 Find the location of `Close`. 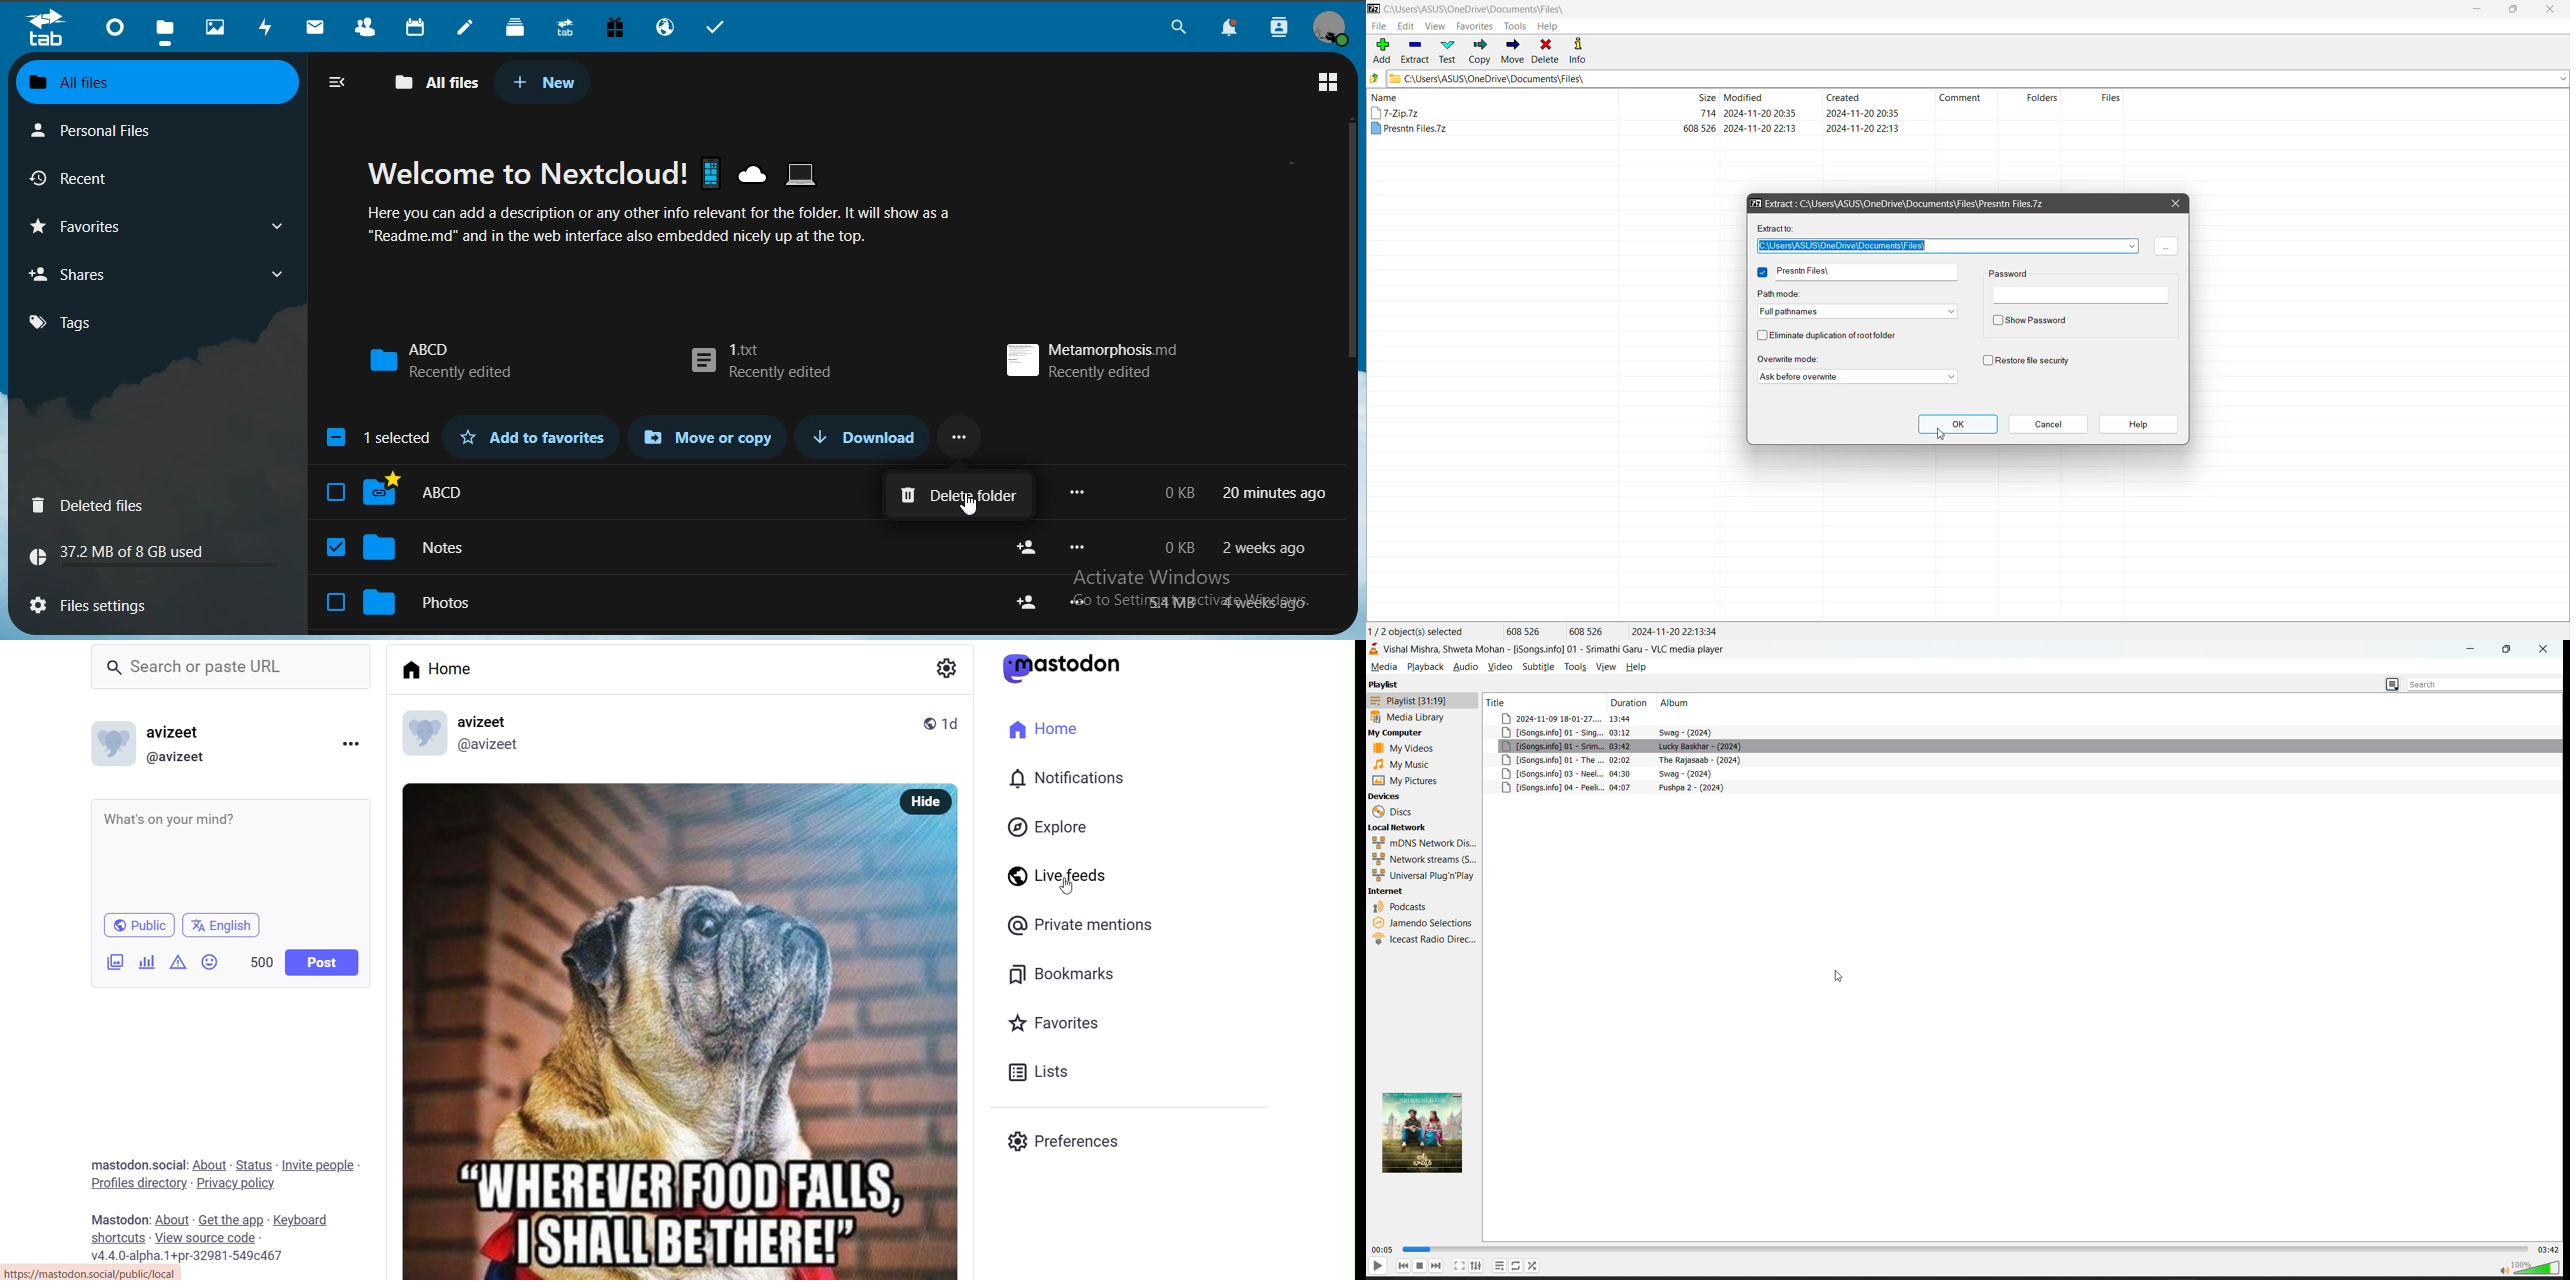

Close is located at coordinates (2553, 9).